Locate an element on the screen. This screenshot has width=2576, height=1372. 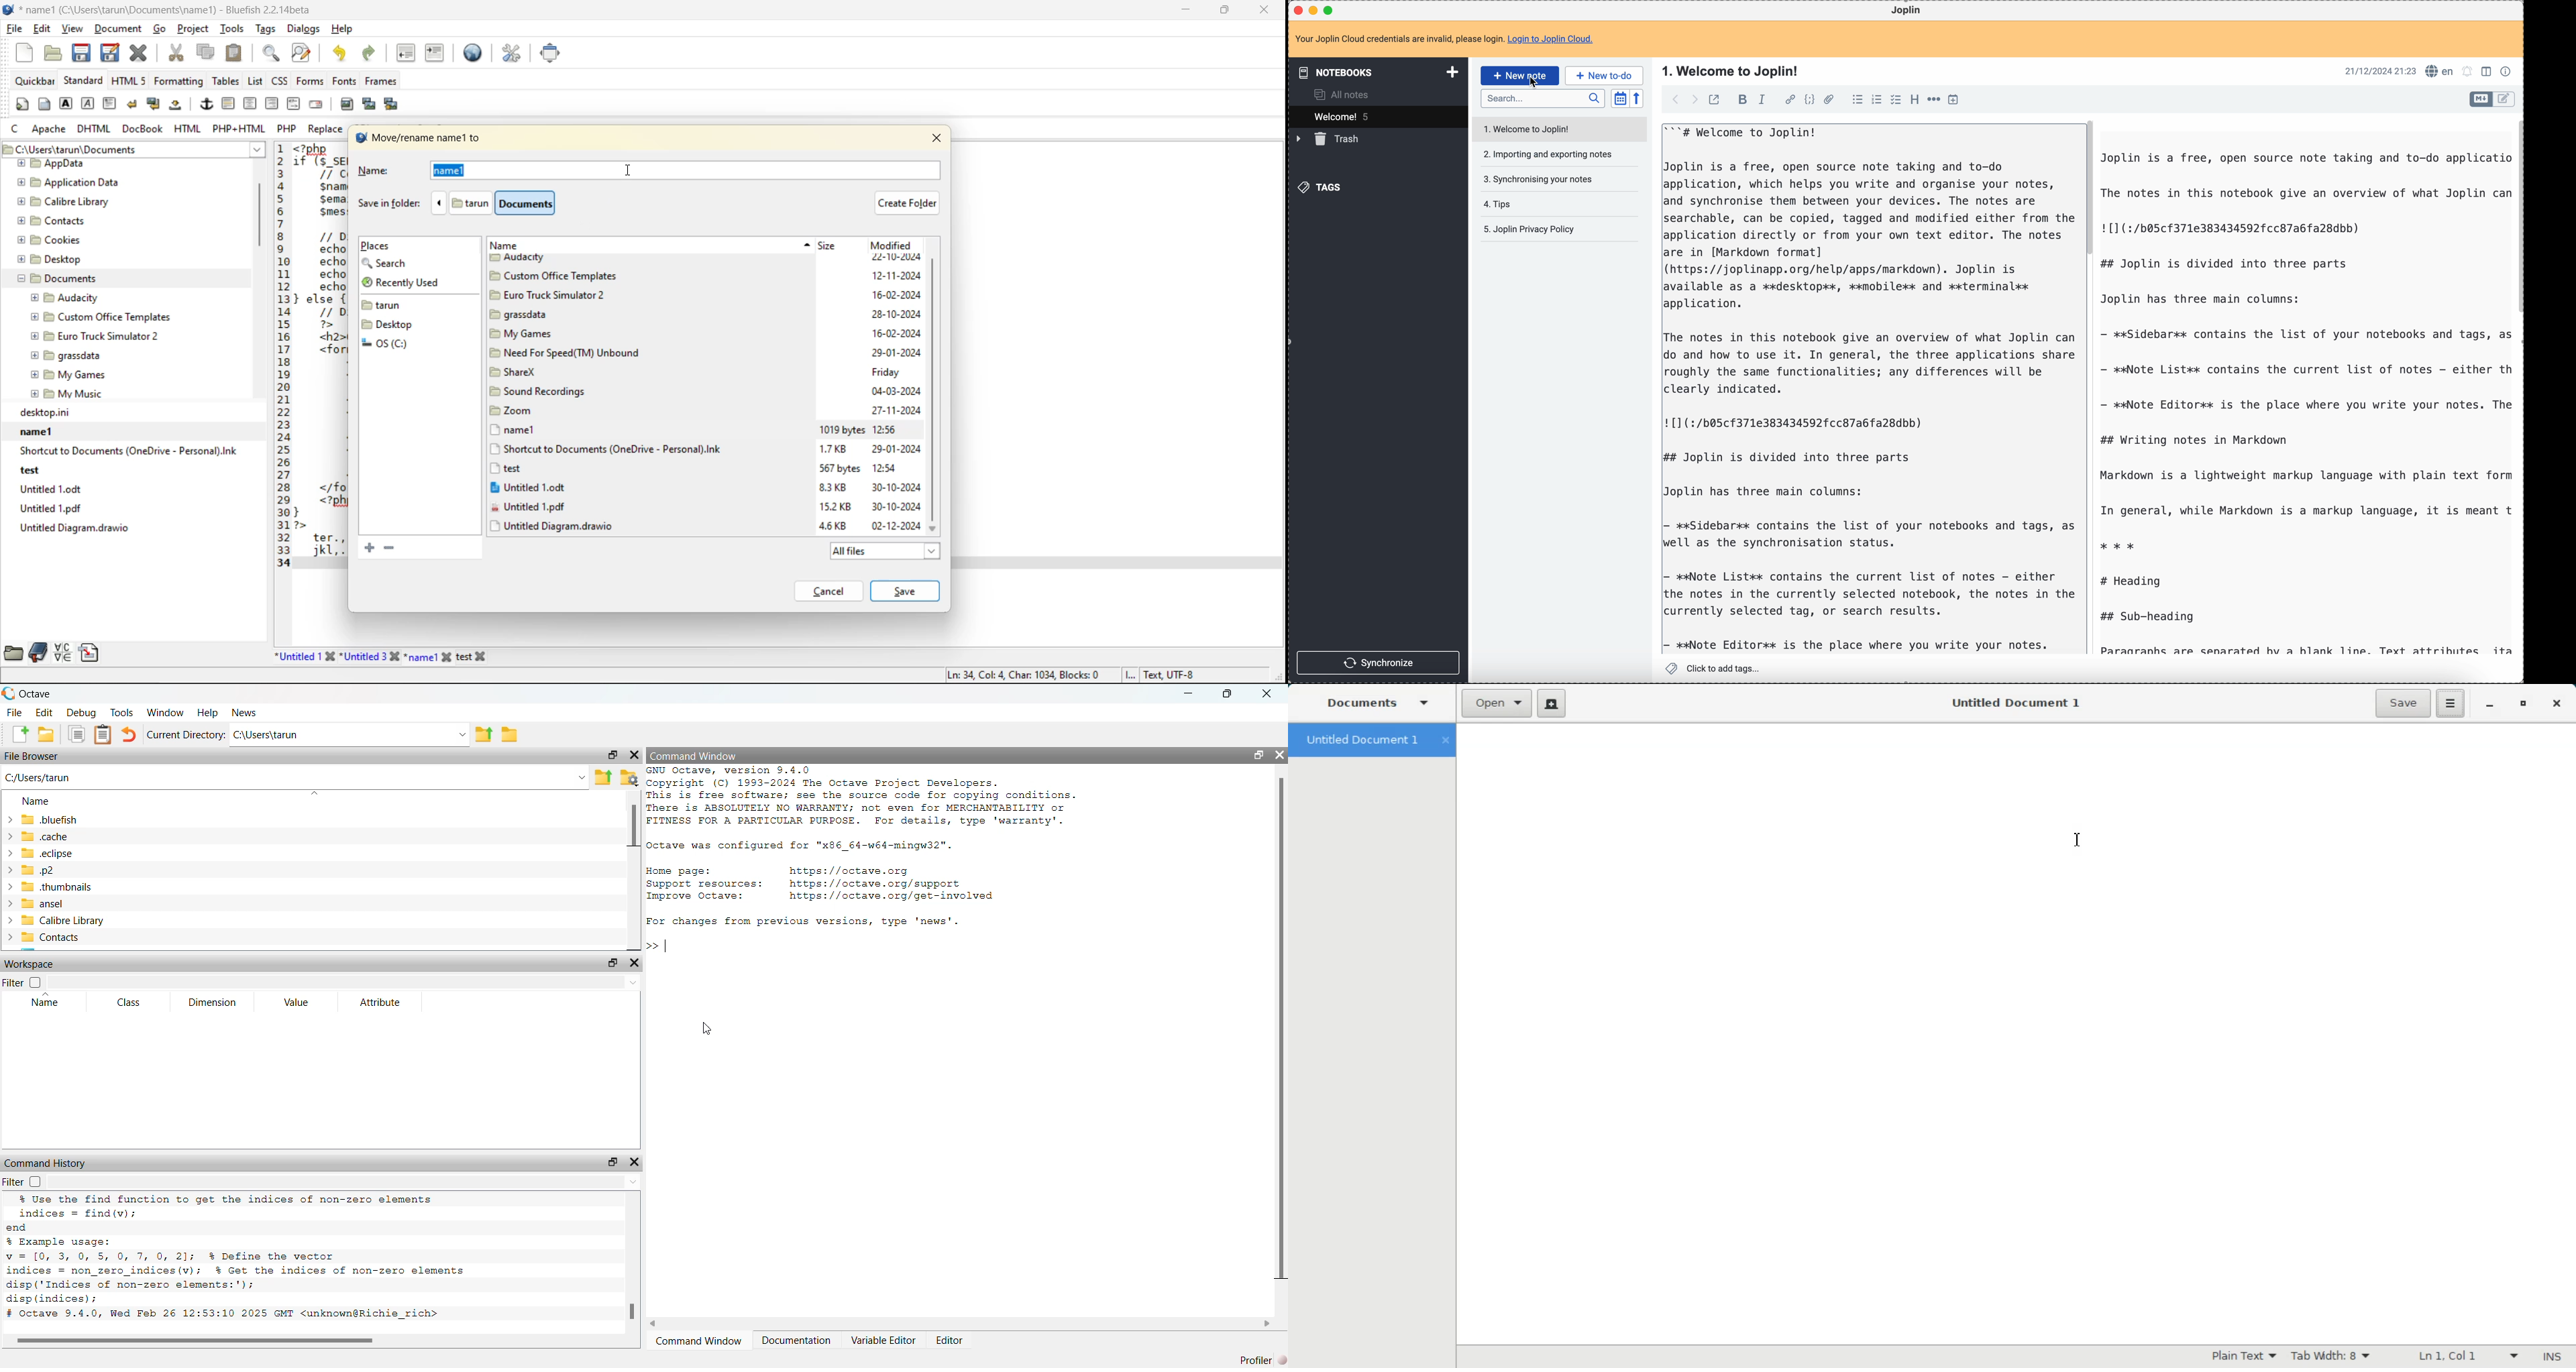
reverse sort order is located at coordinates (1638, 99).